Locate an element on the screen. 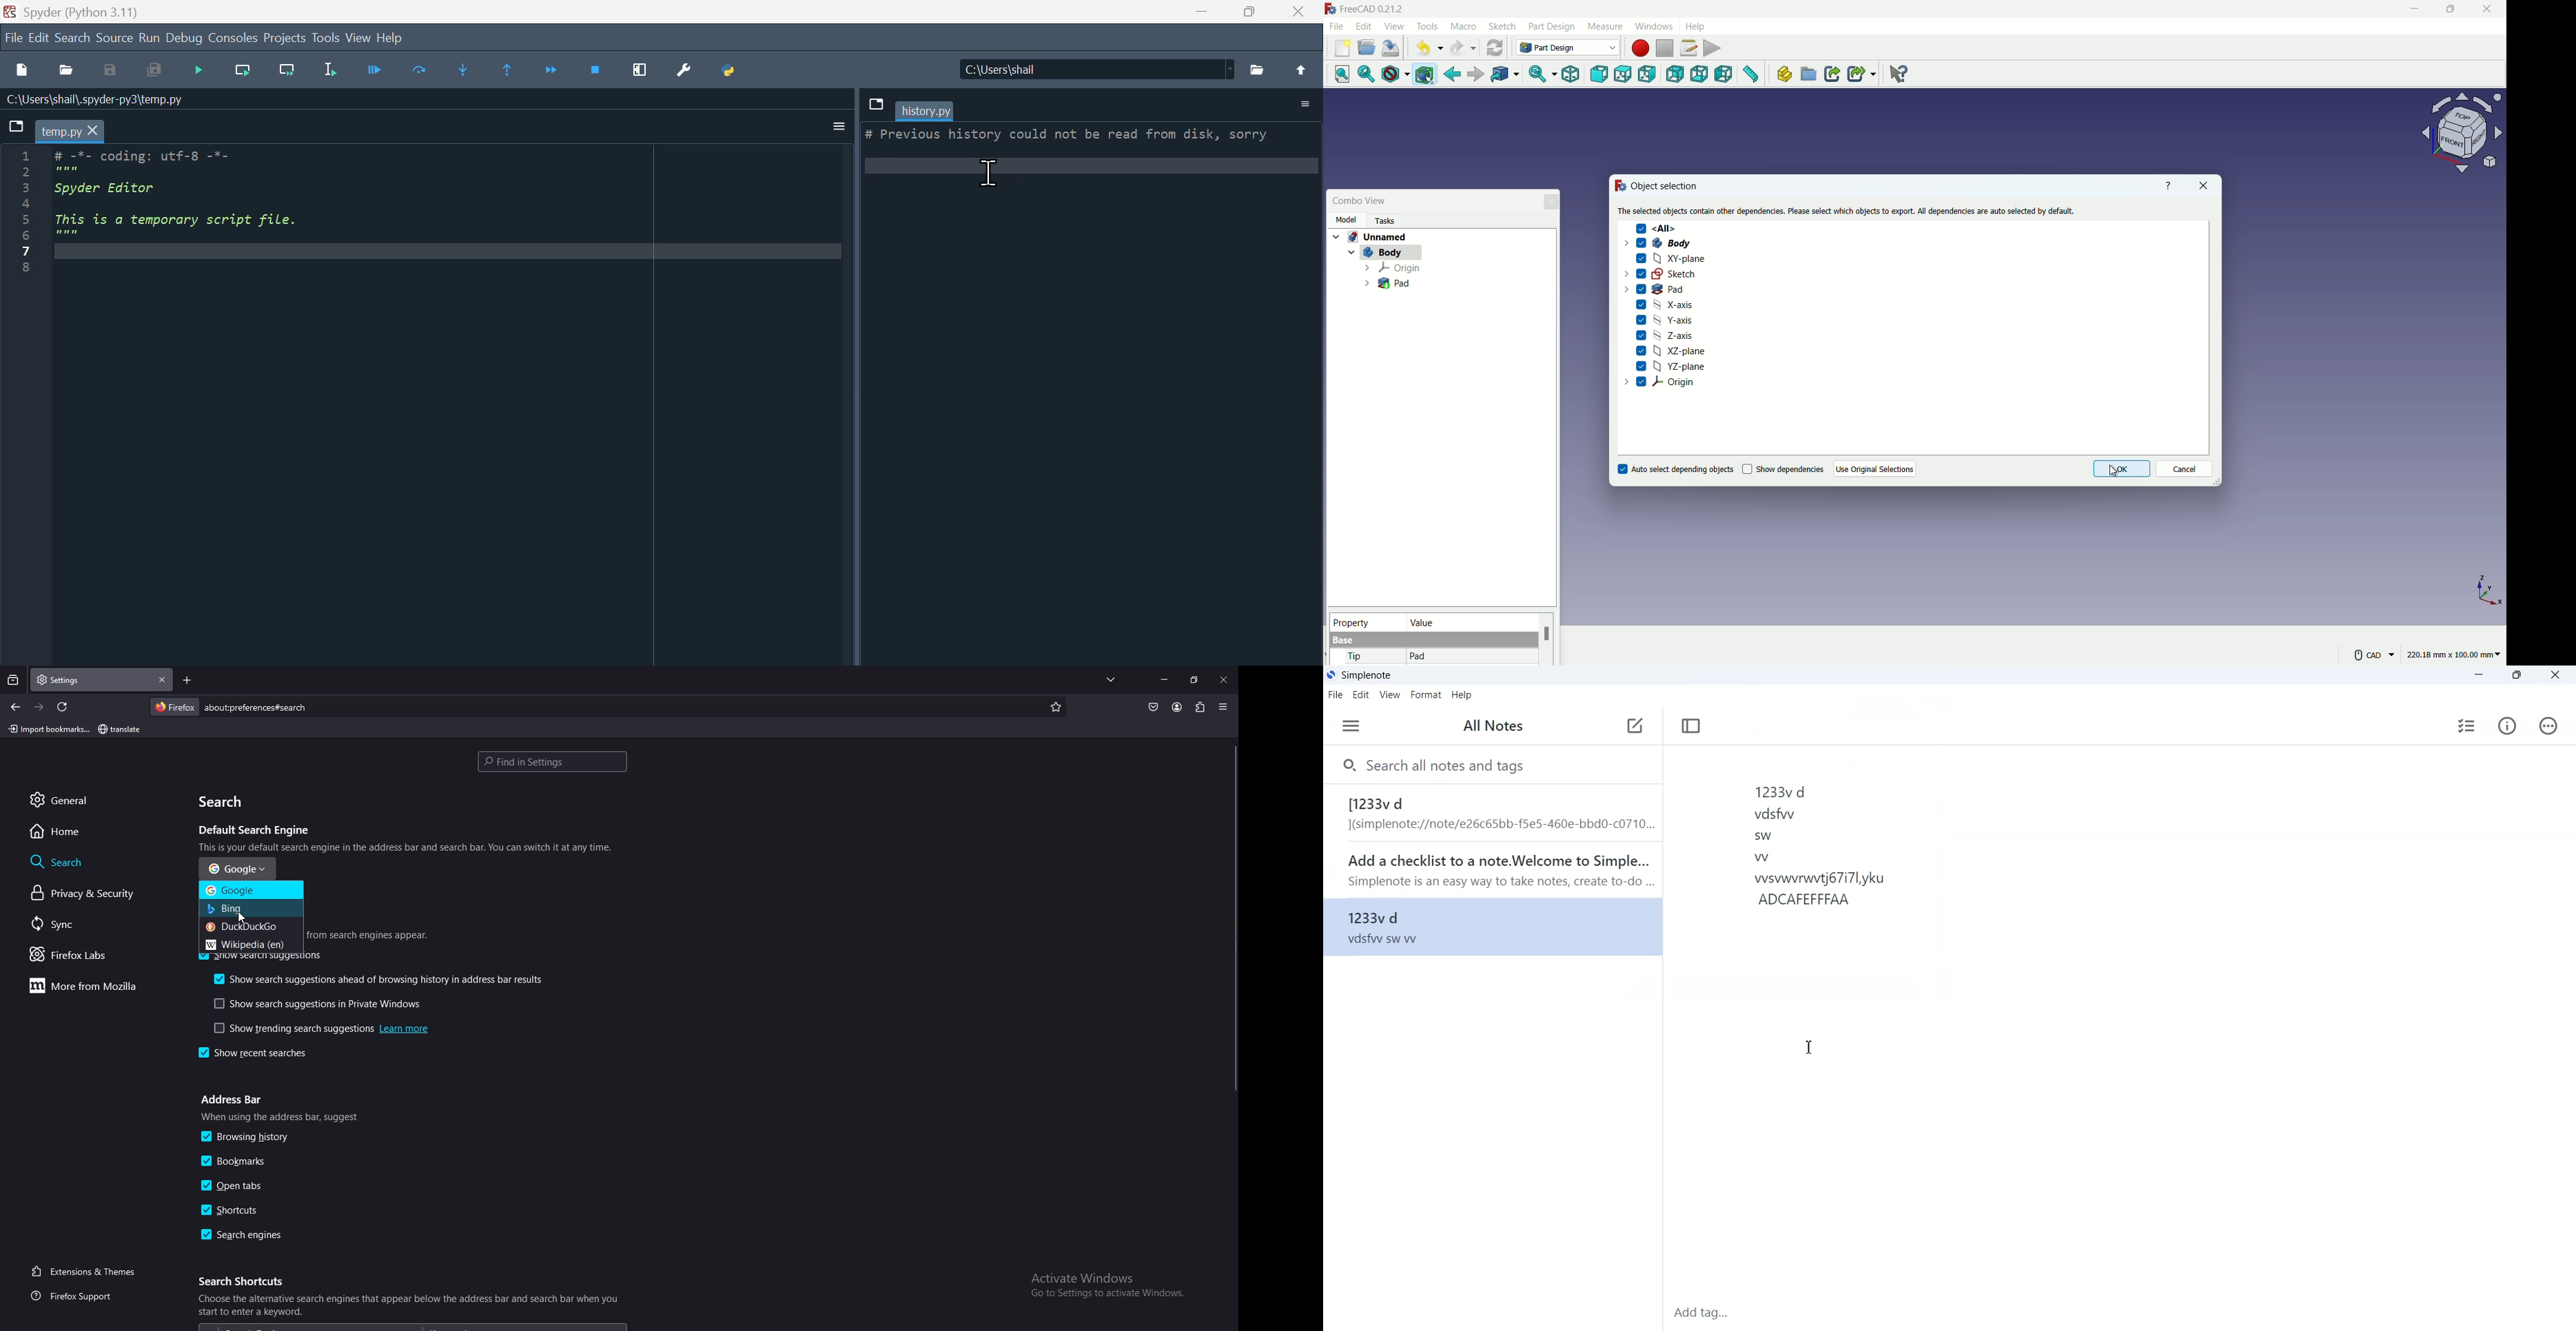 The width and height of the screenshot is (2576, 1344). address bar is located at coordinates (234, 1101).